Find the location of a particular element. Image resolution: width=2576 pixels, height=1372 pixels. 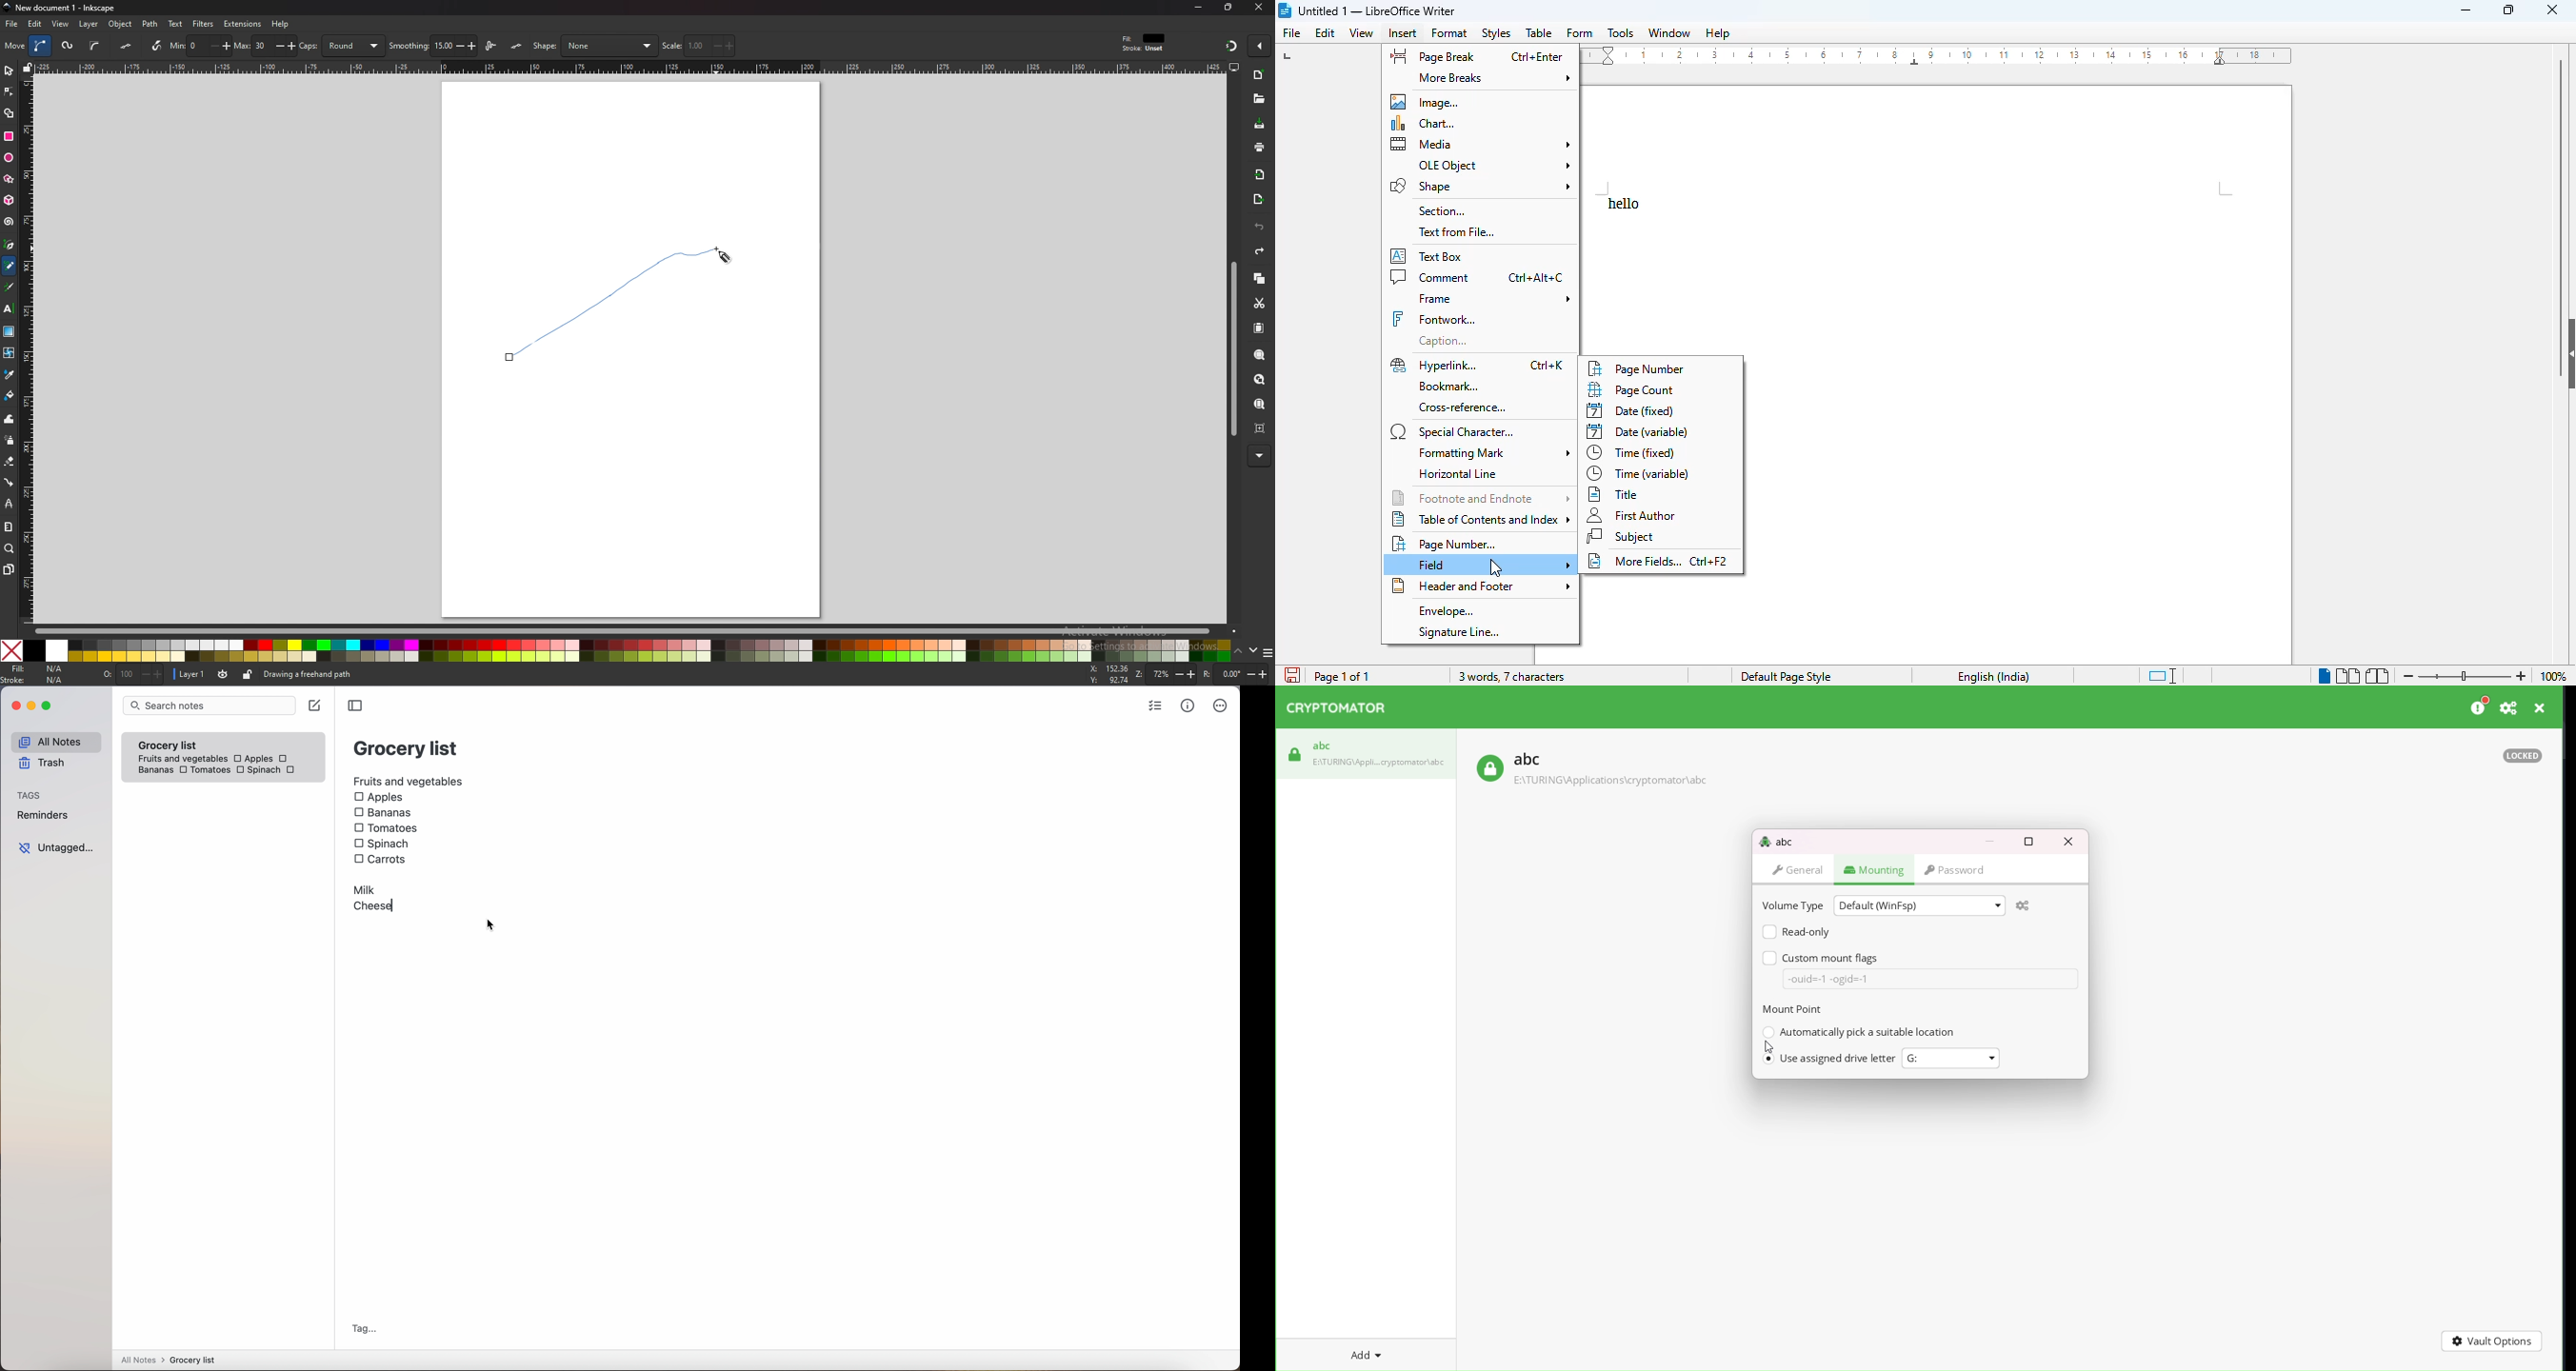

zoom in or zoom out bar is located at coordinates (2464, 676).